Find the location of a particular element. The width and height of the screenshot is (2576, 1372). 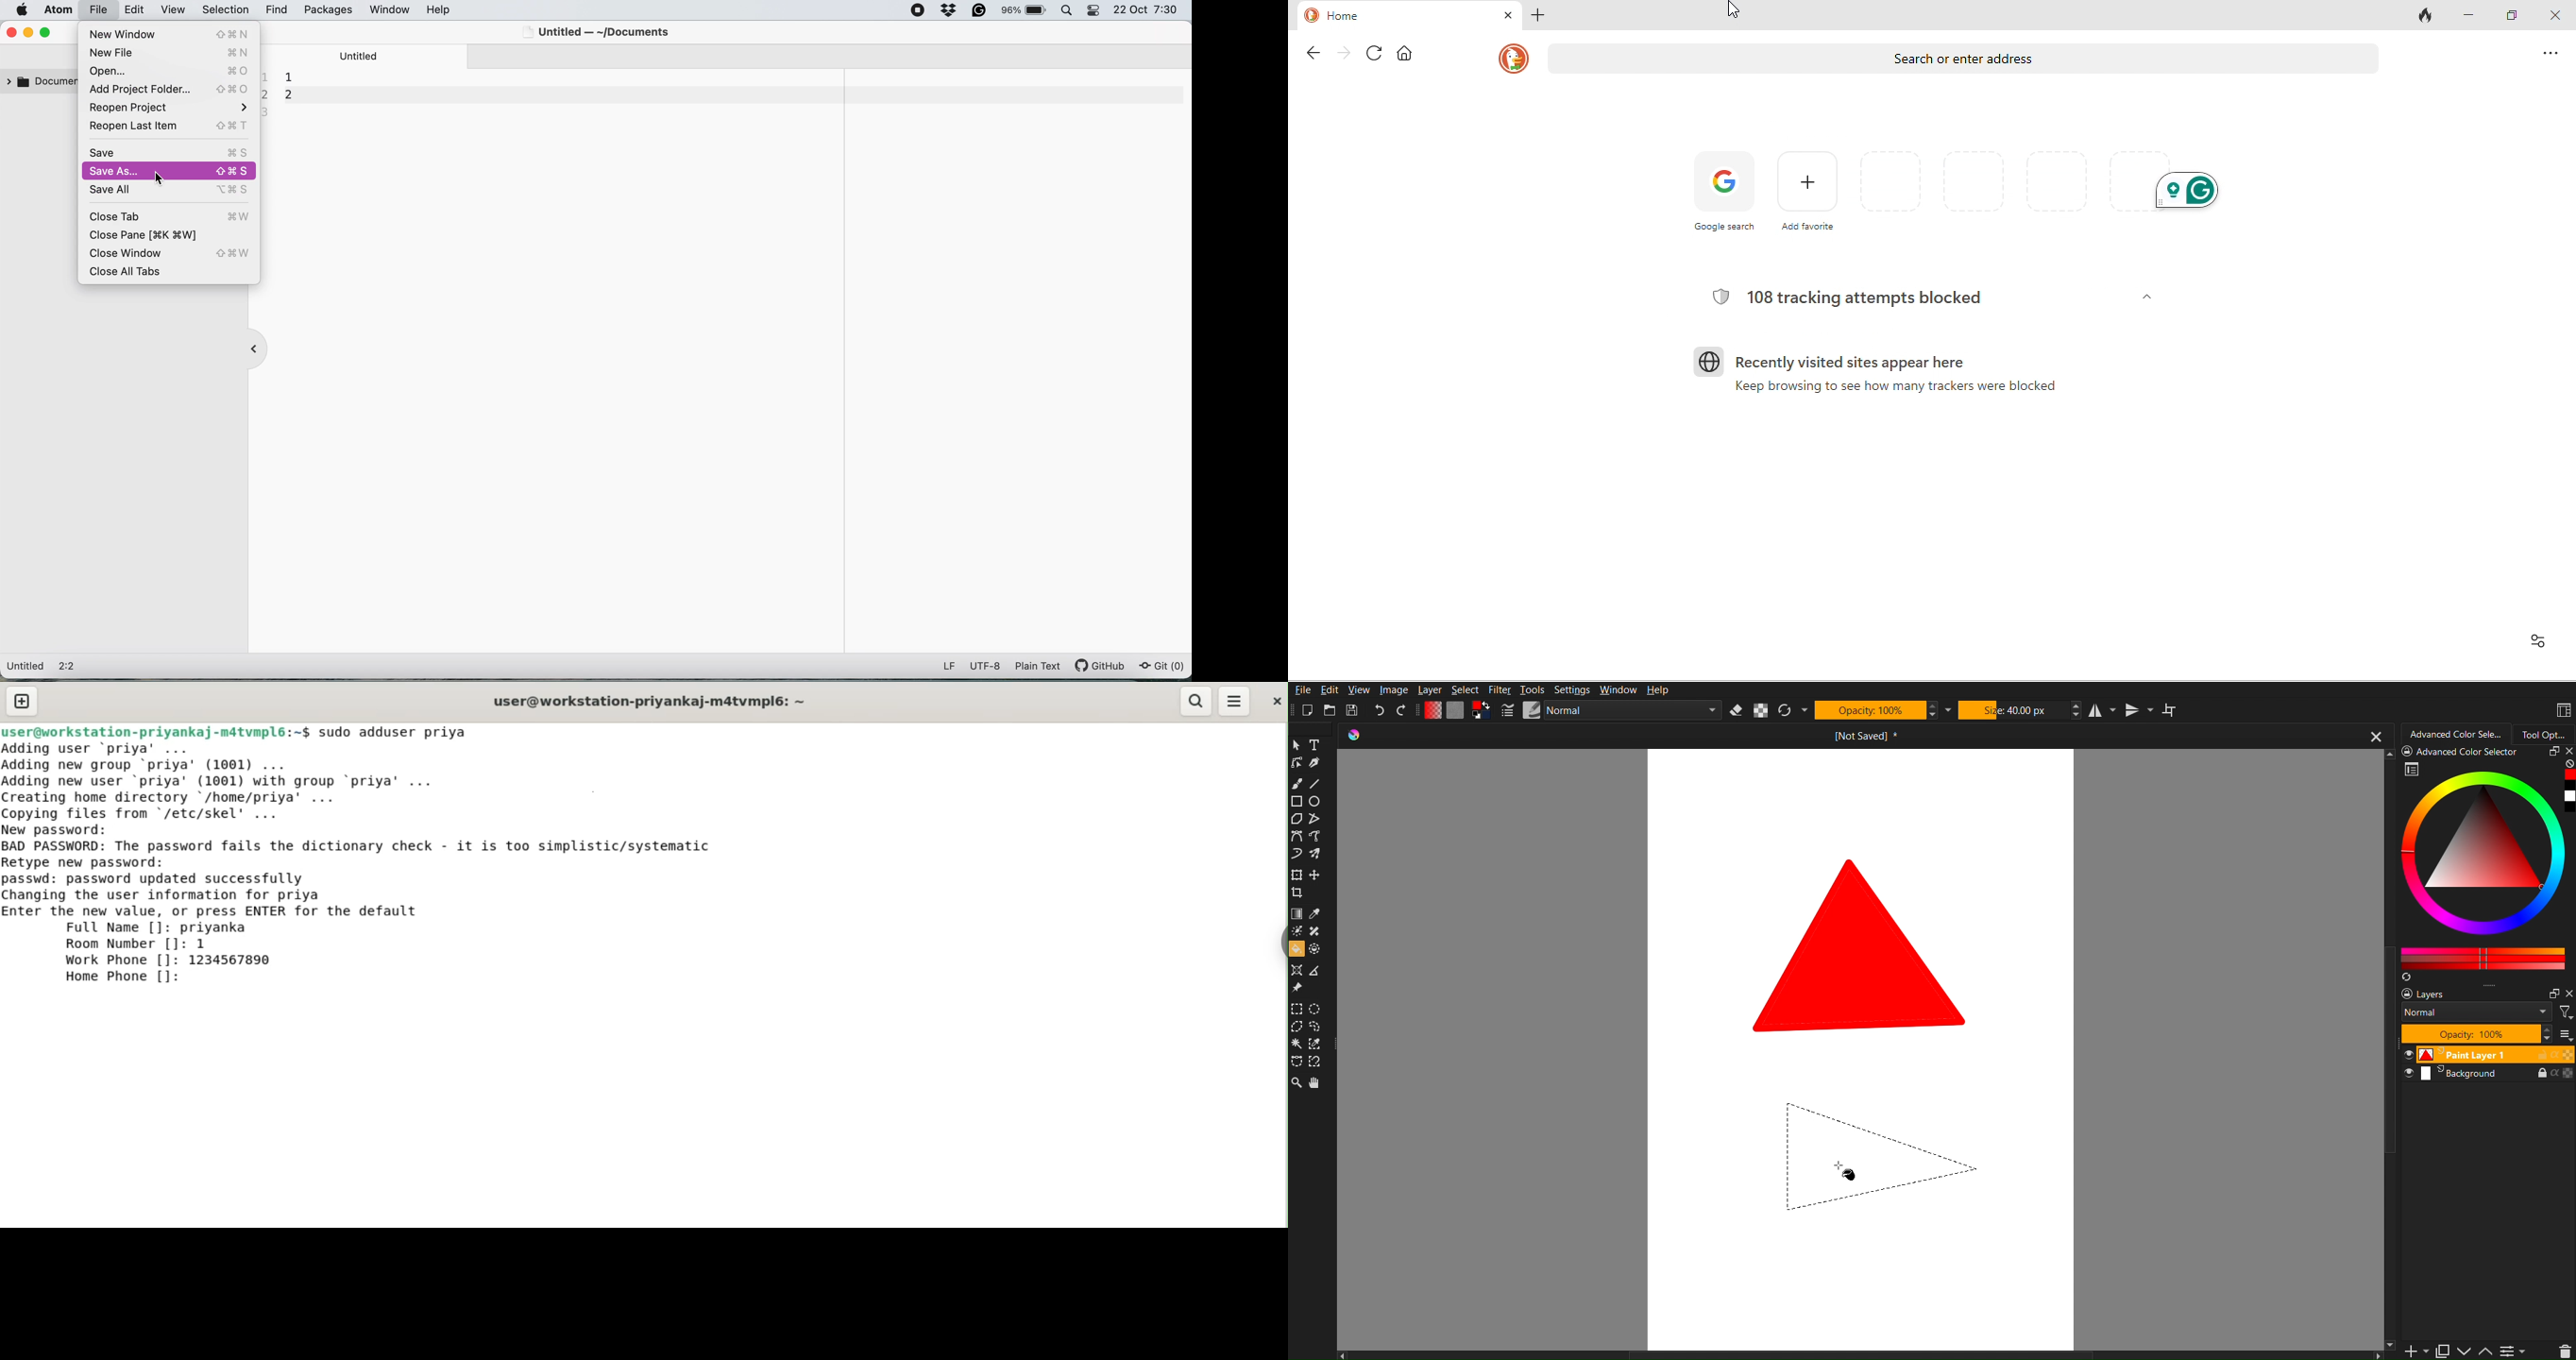

packages is located at coordinates (329, 10).